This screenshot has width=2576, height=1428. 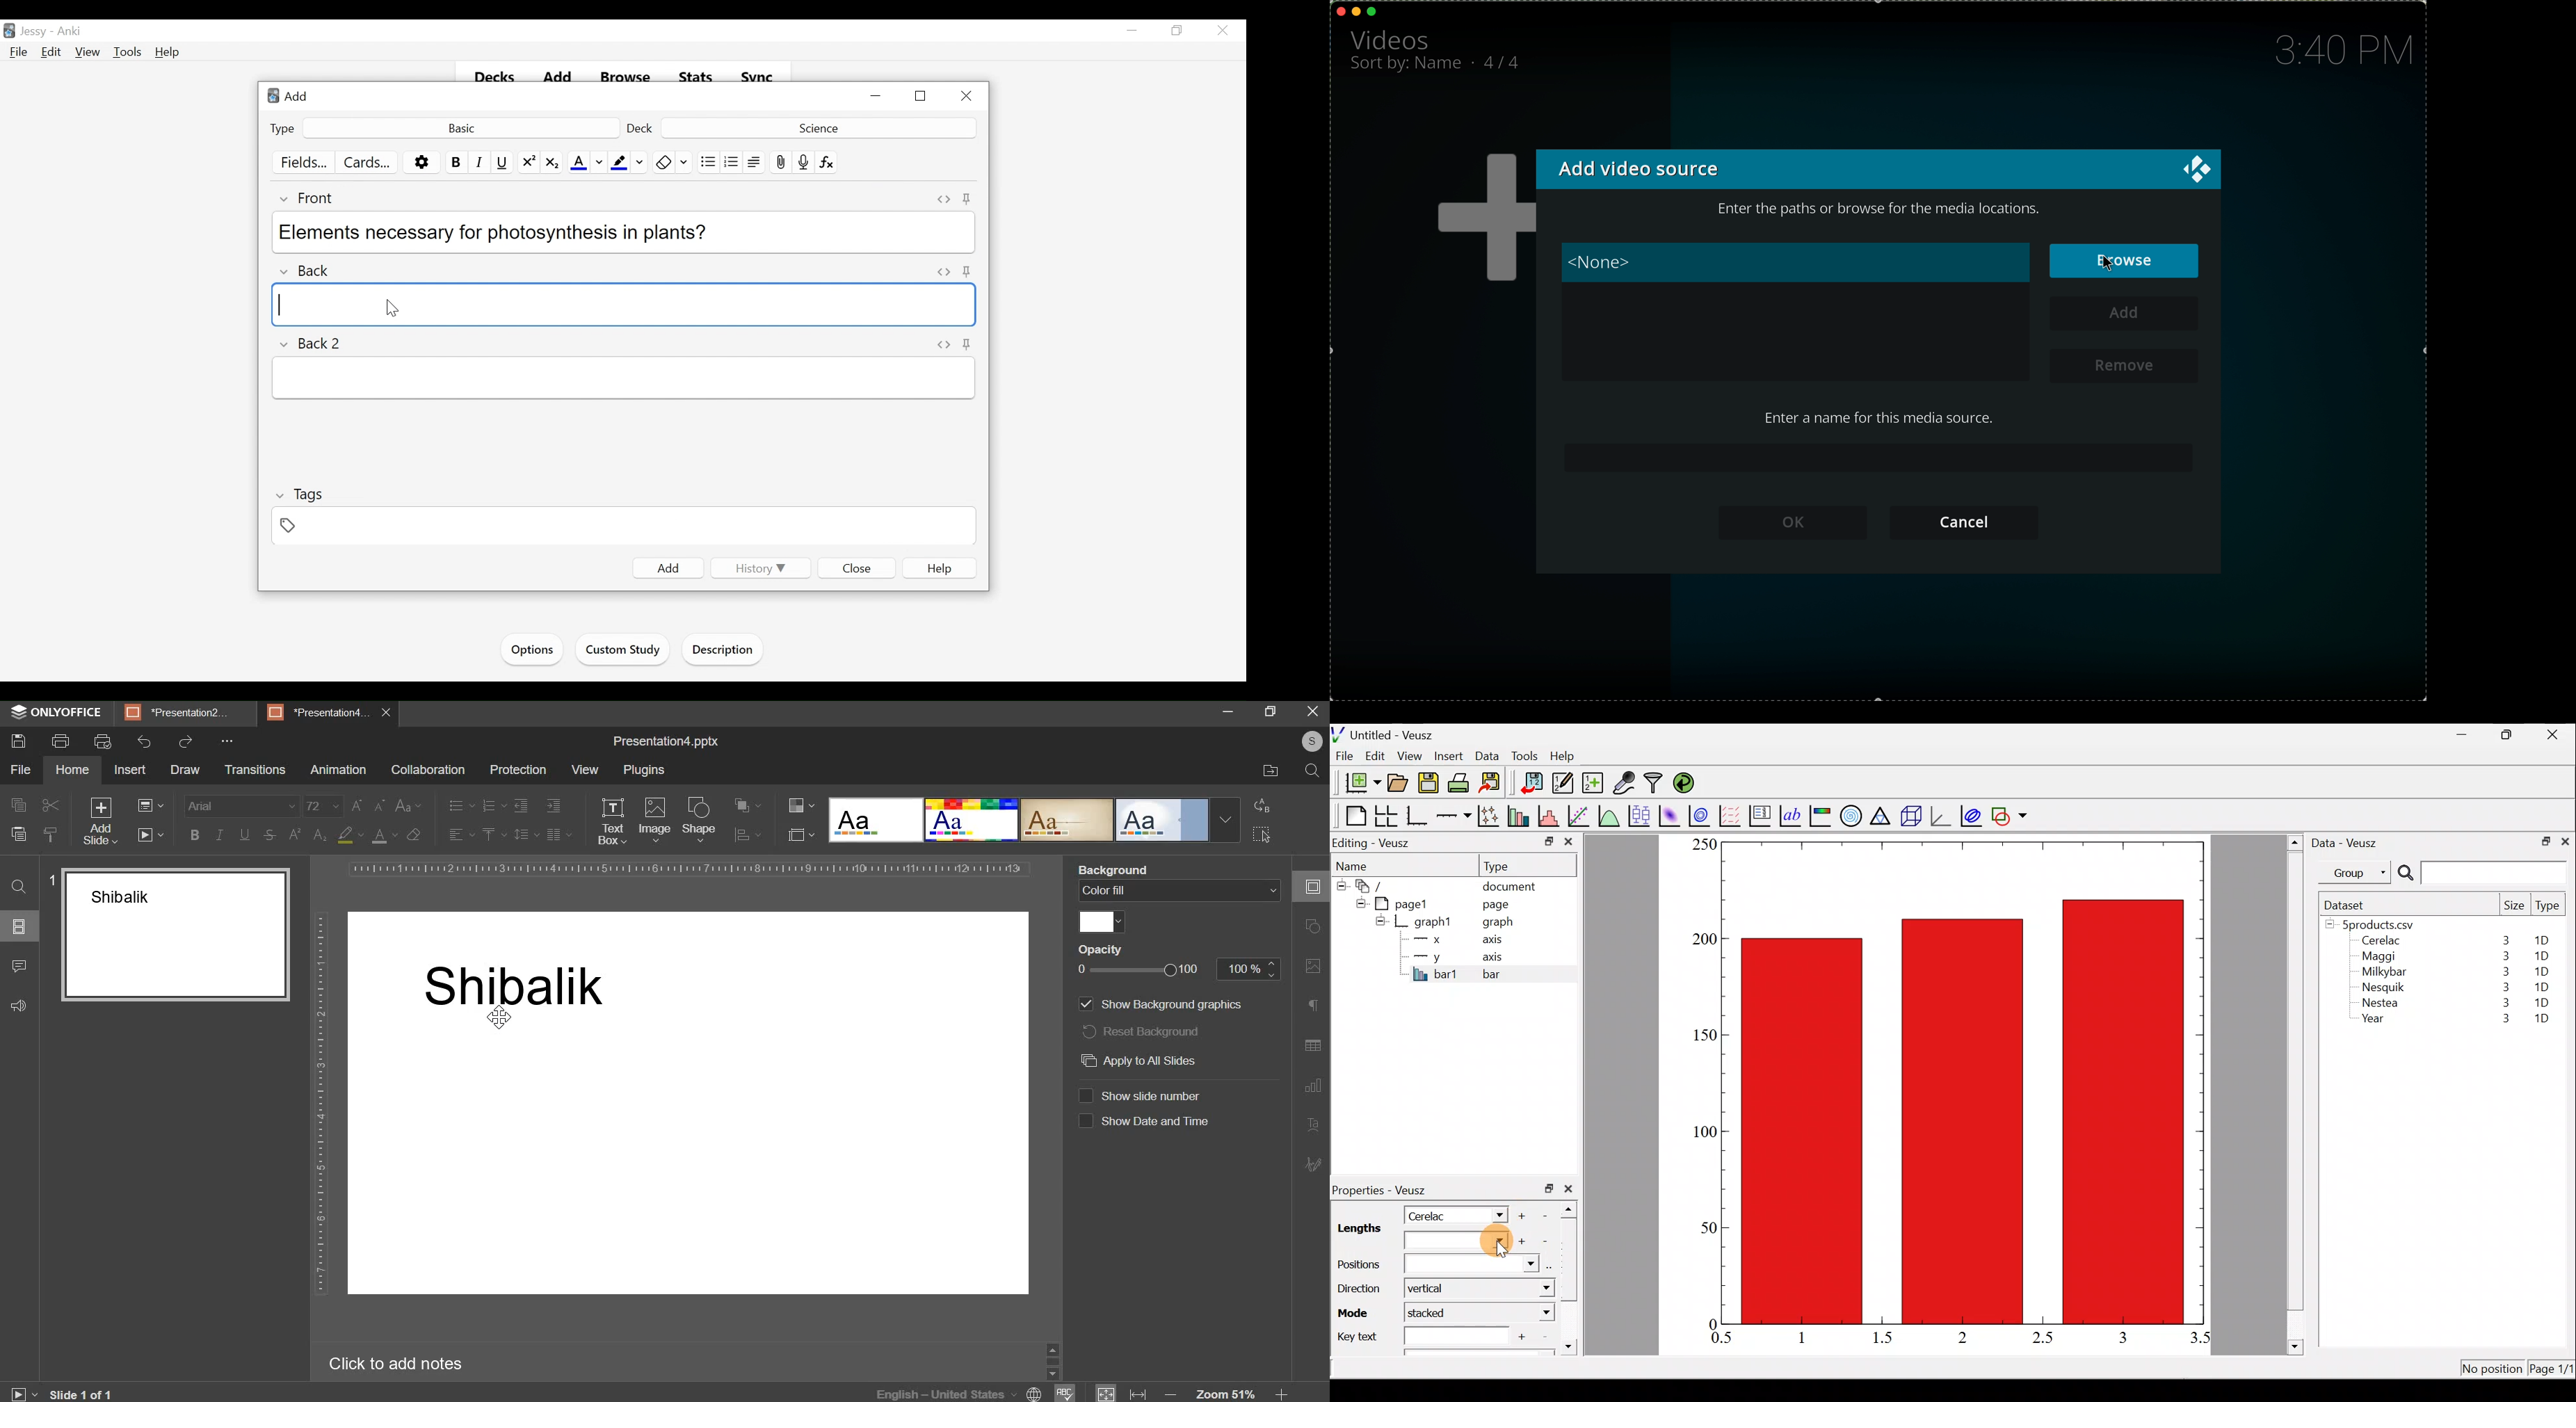 What do you see at coordinates (612, 821) in the screenshot?
I see `text box` at bounding box center [612, 821].